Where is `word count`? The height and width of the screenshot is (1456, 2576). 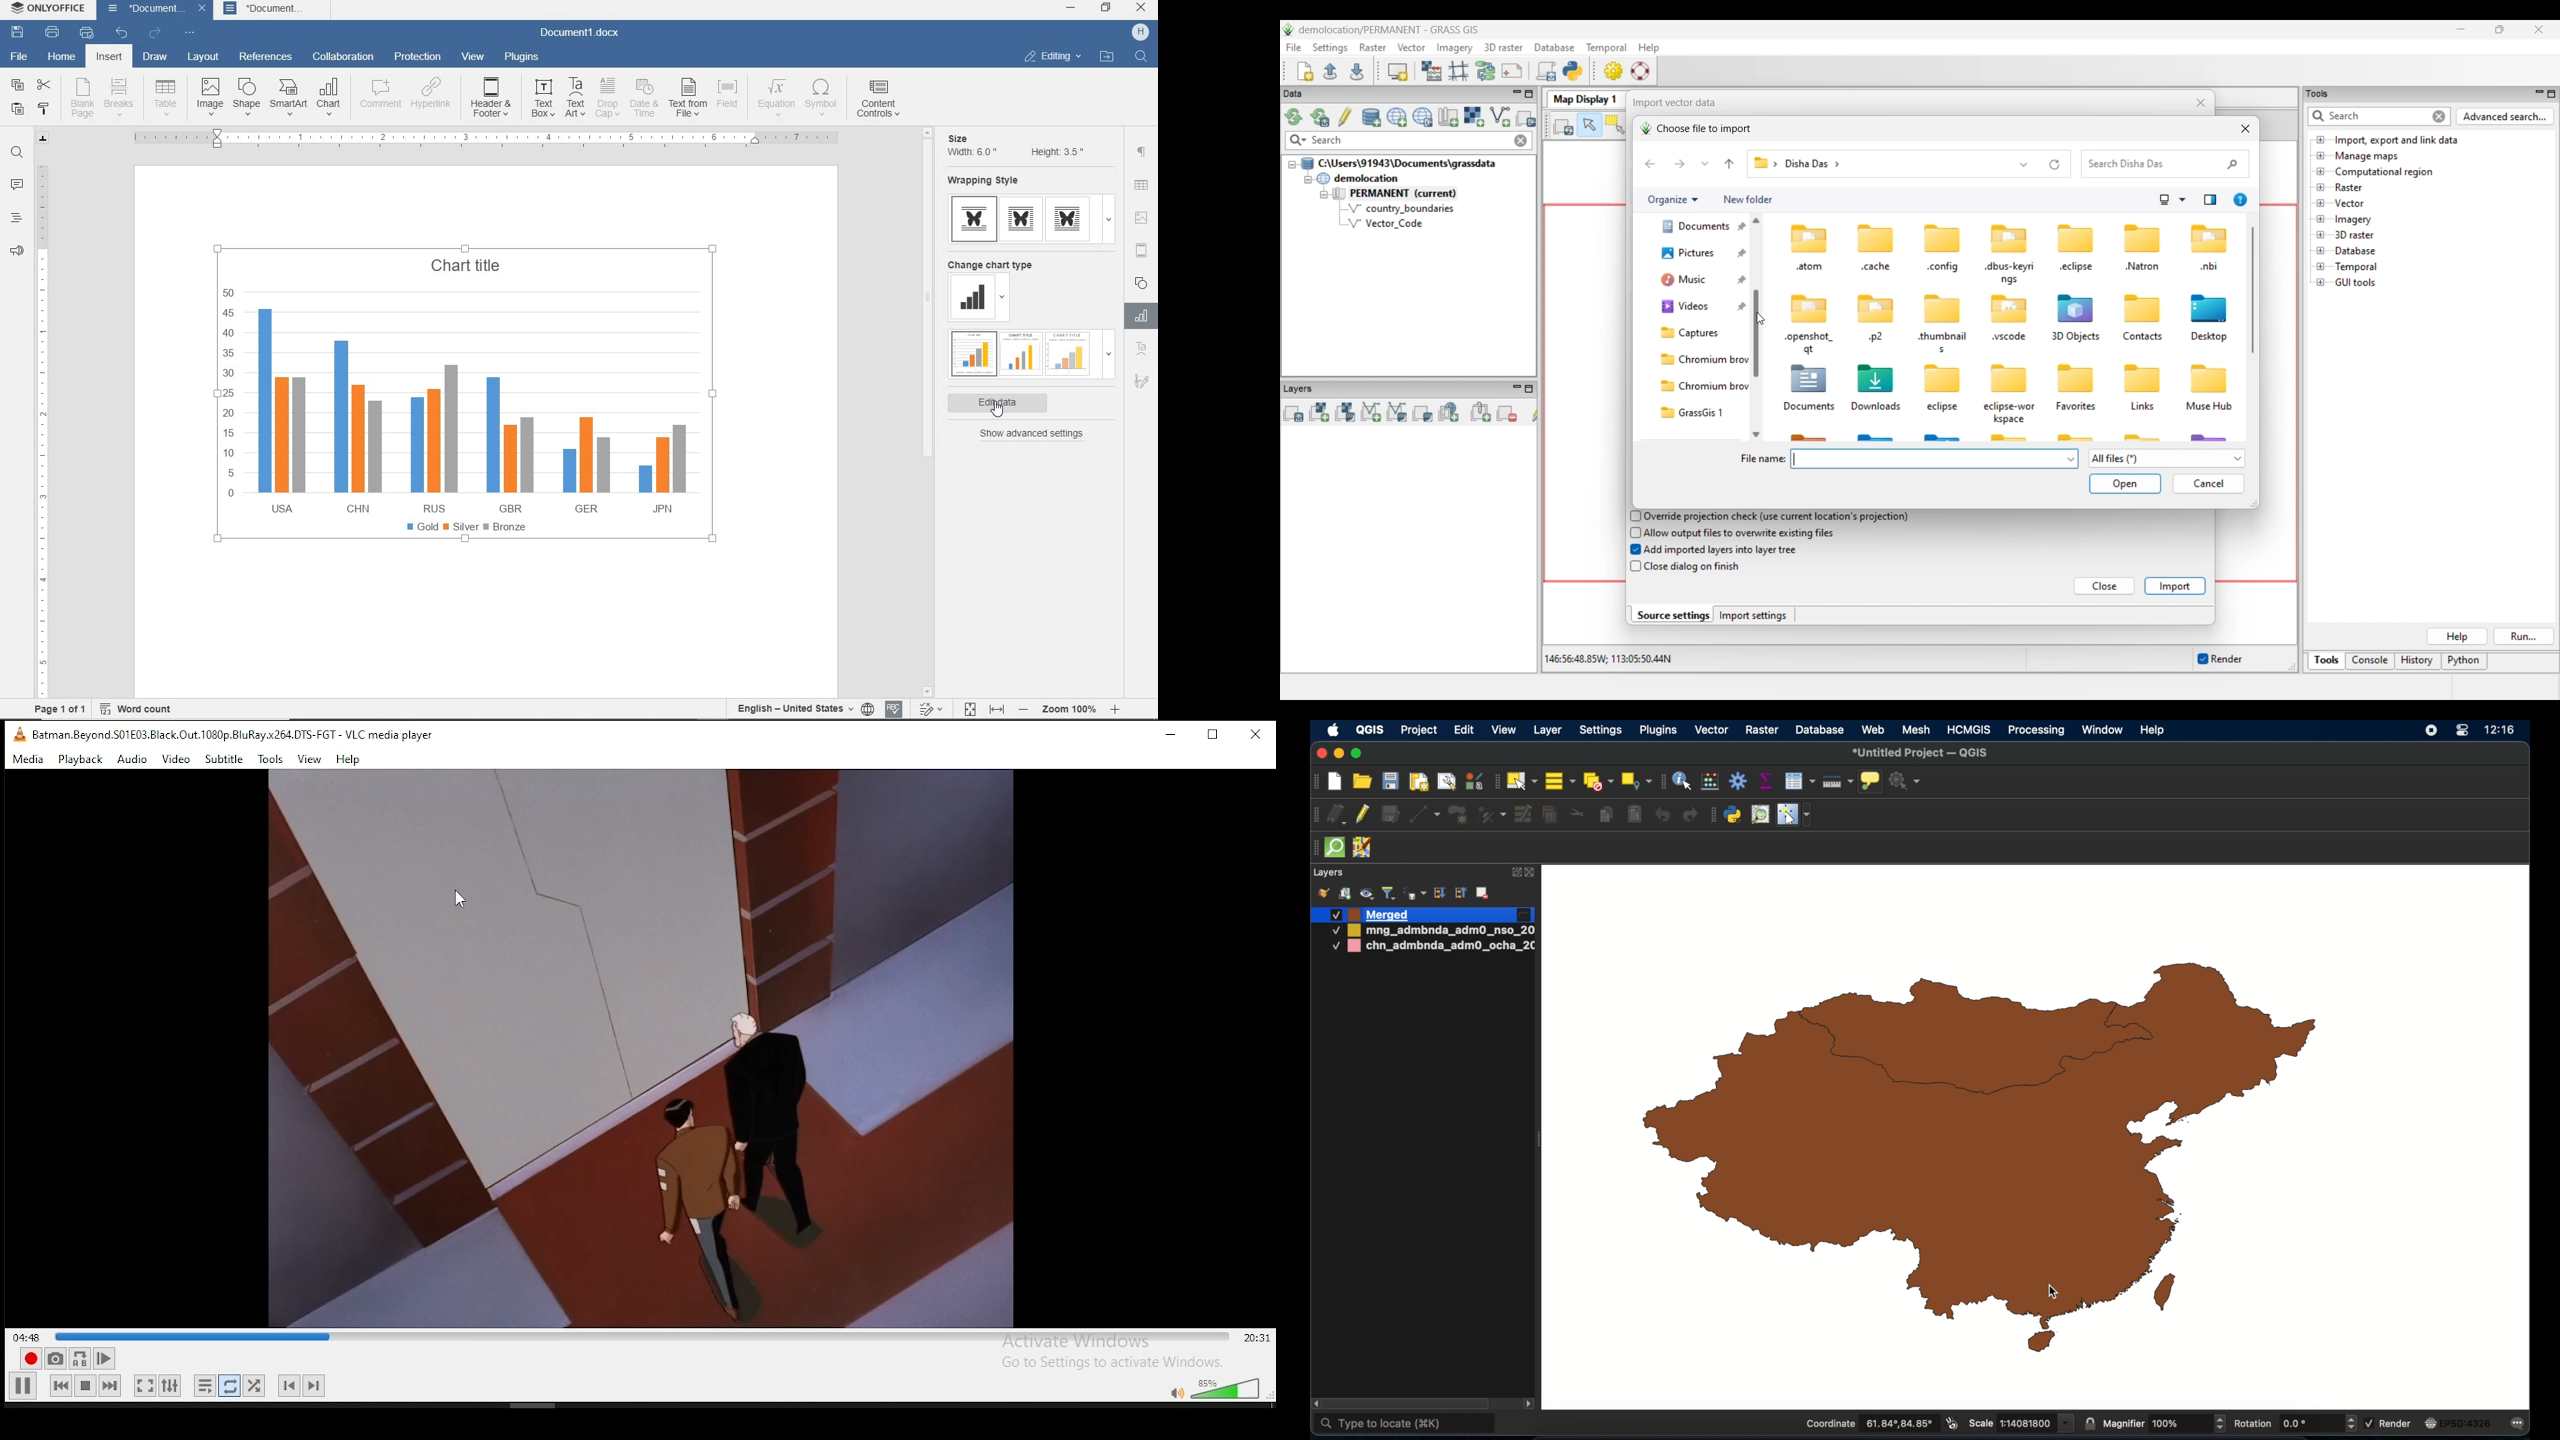
word count is located at coordinates (140, 707).